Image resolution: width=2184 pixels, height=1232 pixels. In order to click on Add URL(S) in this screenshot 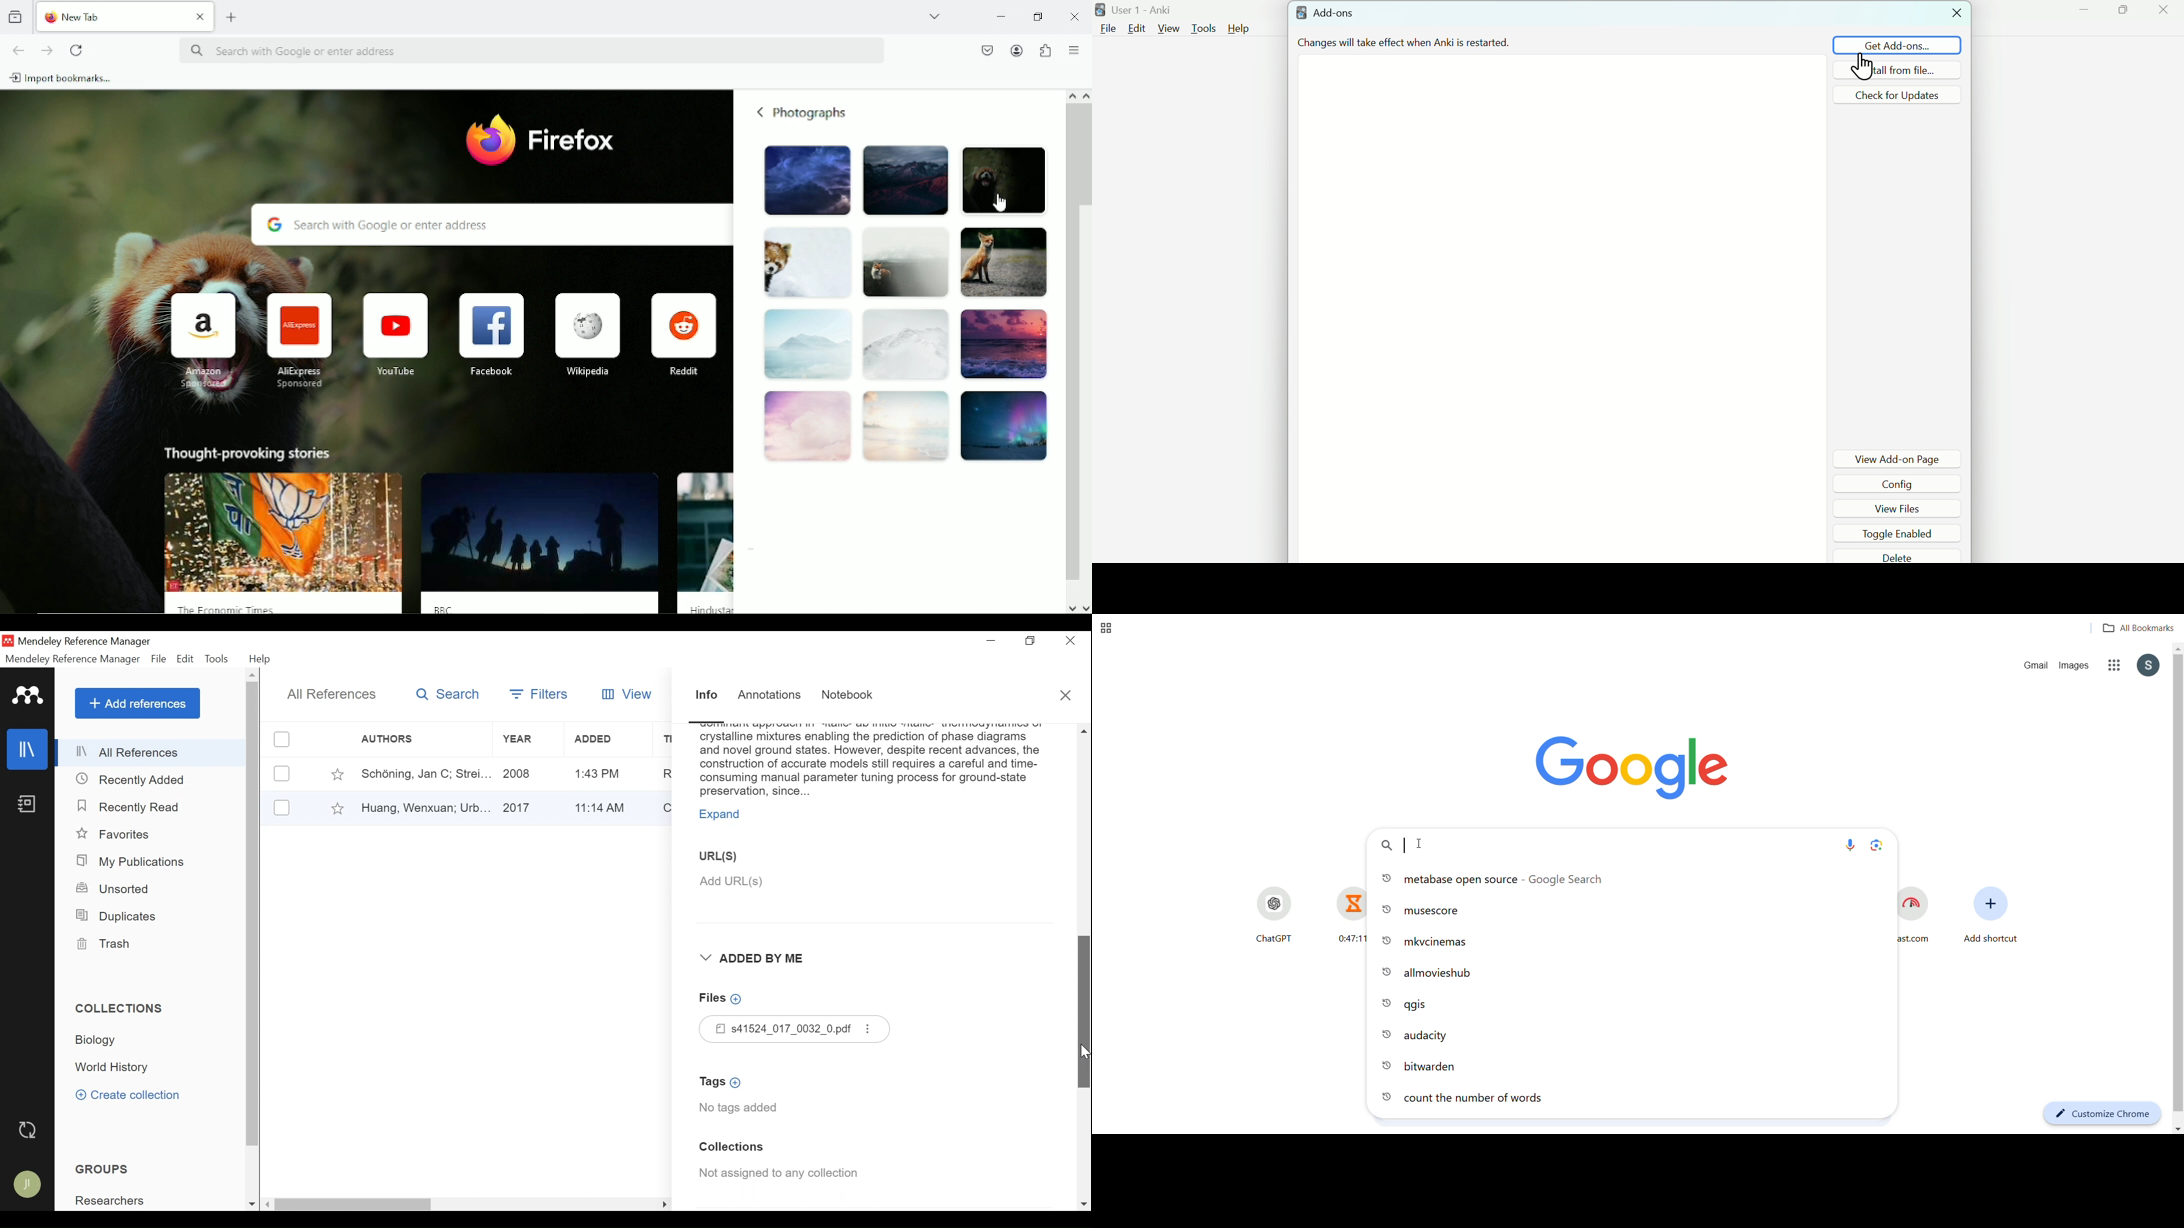, I will do `click(798, 882)`.